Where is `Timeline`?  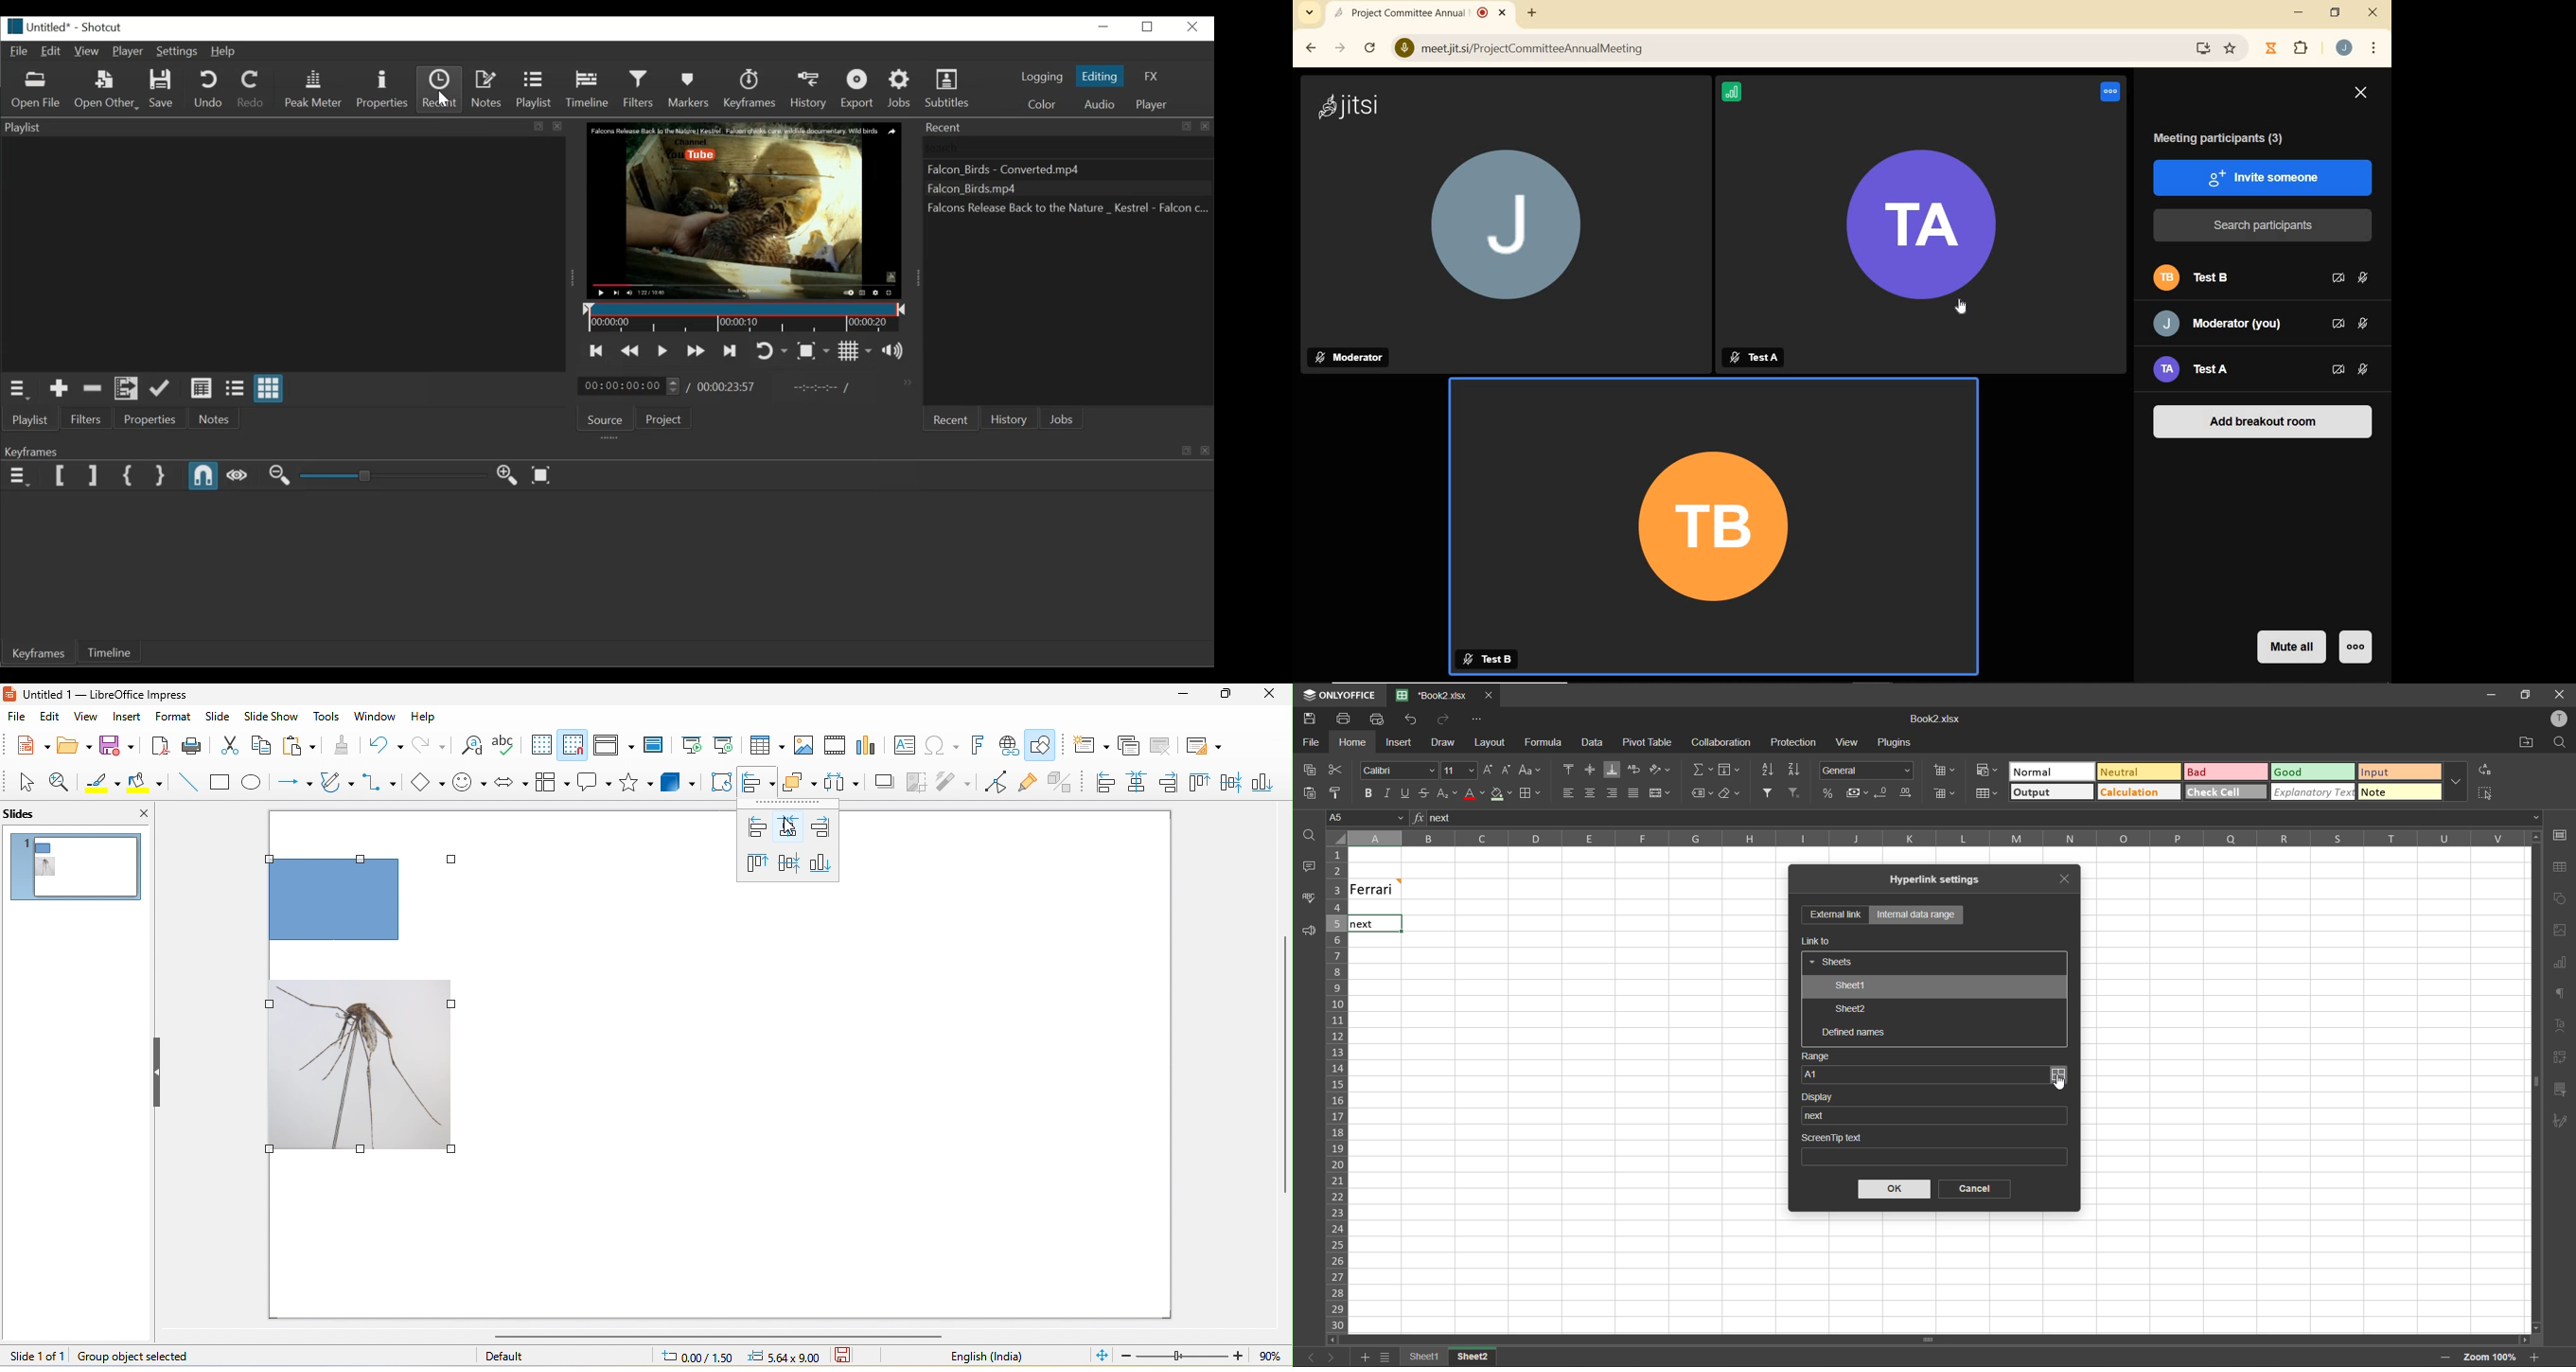
Timeline is located at coordinates (113, 653).